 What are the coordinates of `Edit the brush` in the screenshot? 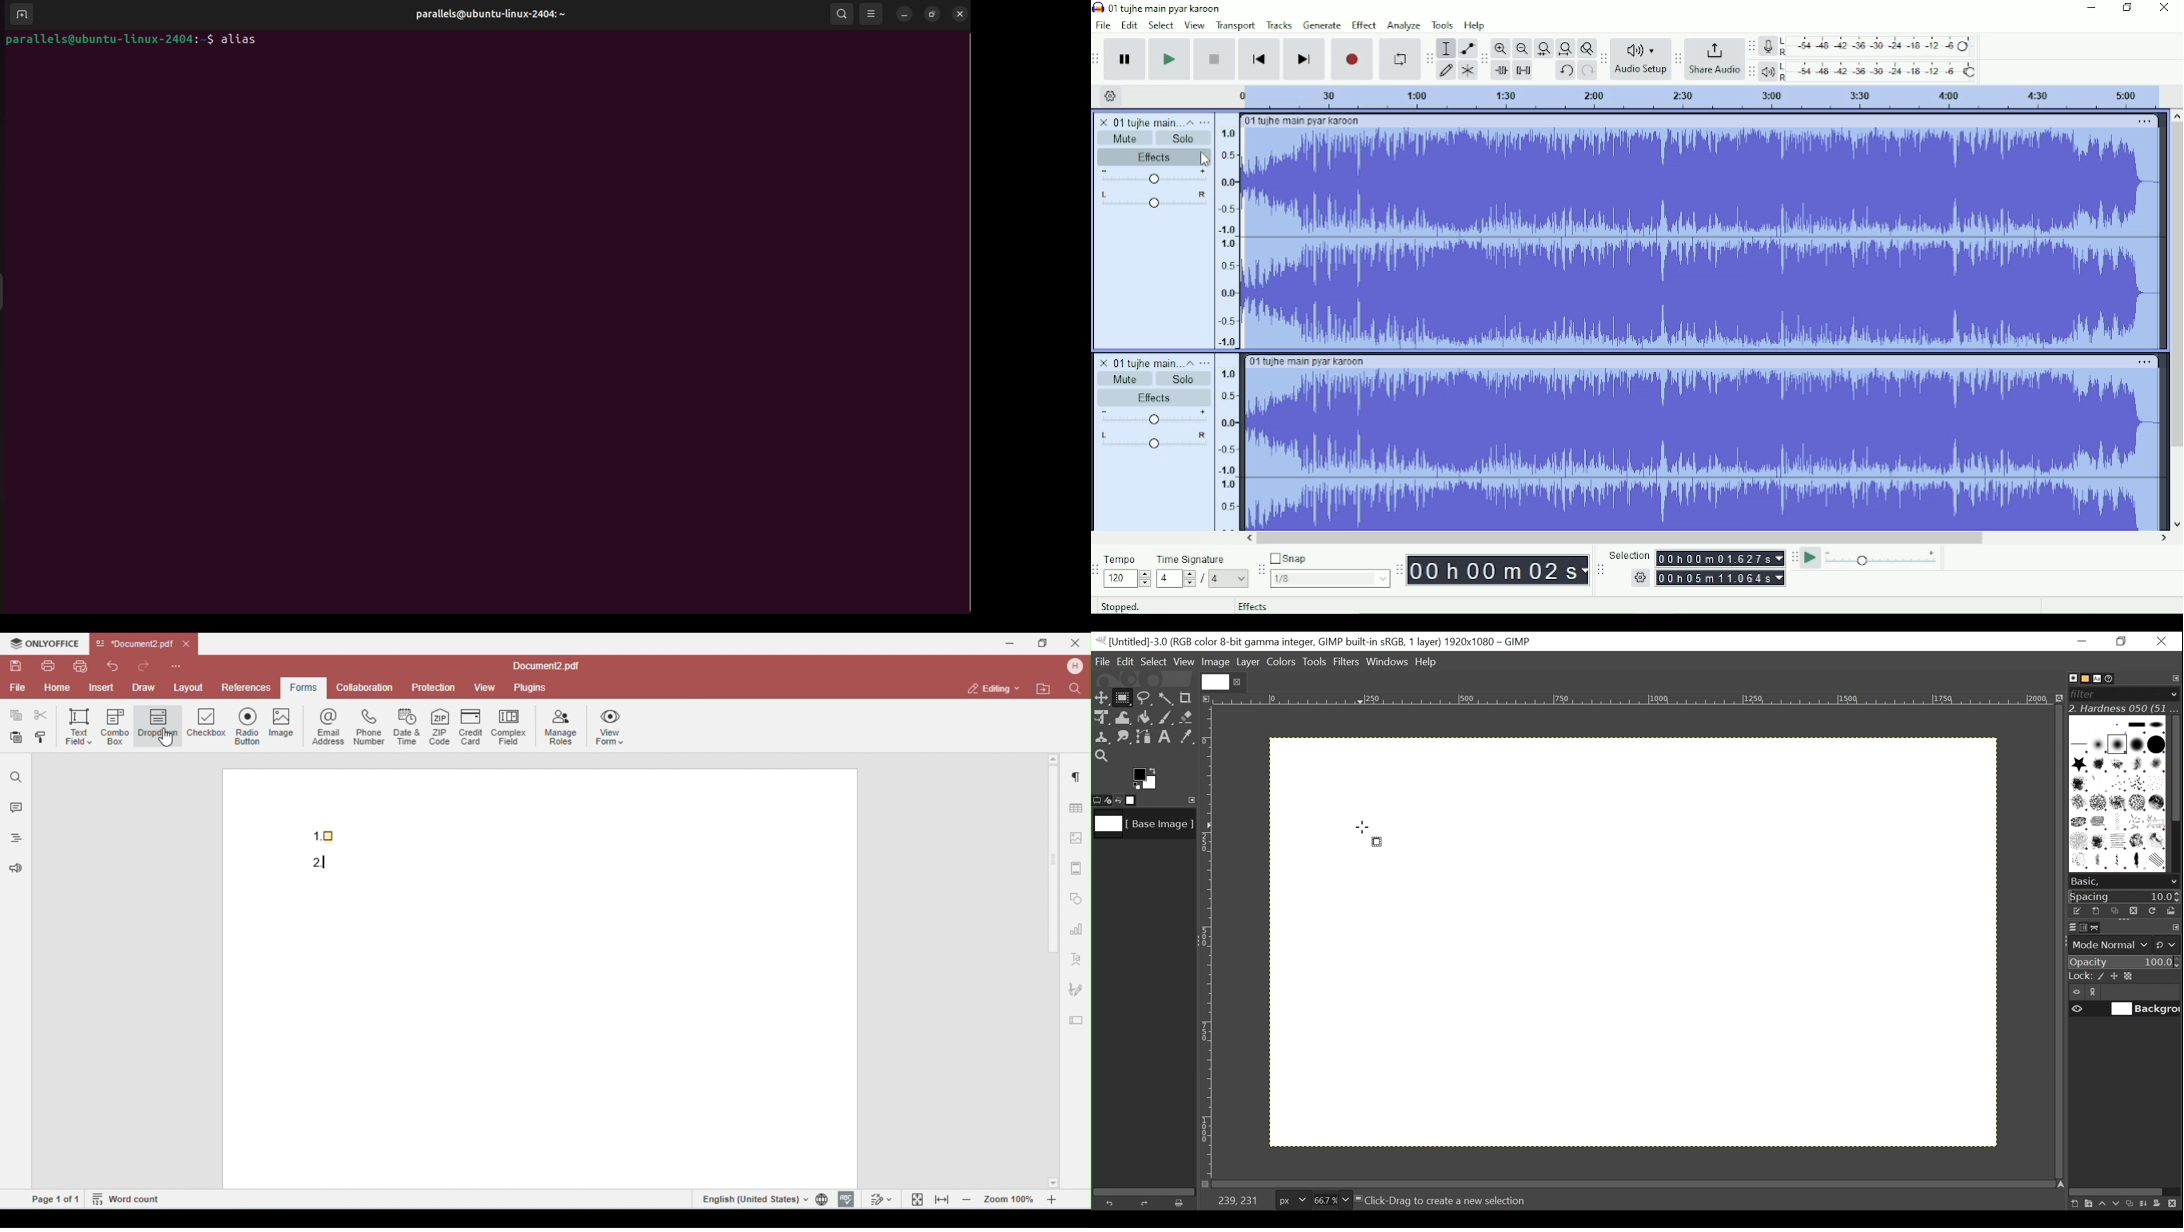 It's located at (2077, 911).